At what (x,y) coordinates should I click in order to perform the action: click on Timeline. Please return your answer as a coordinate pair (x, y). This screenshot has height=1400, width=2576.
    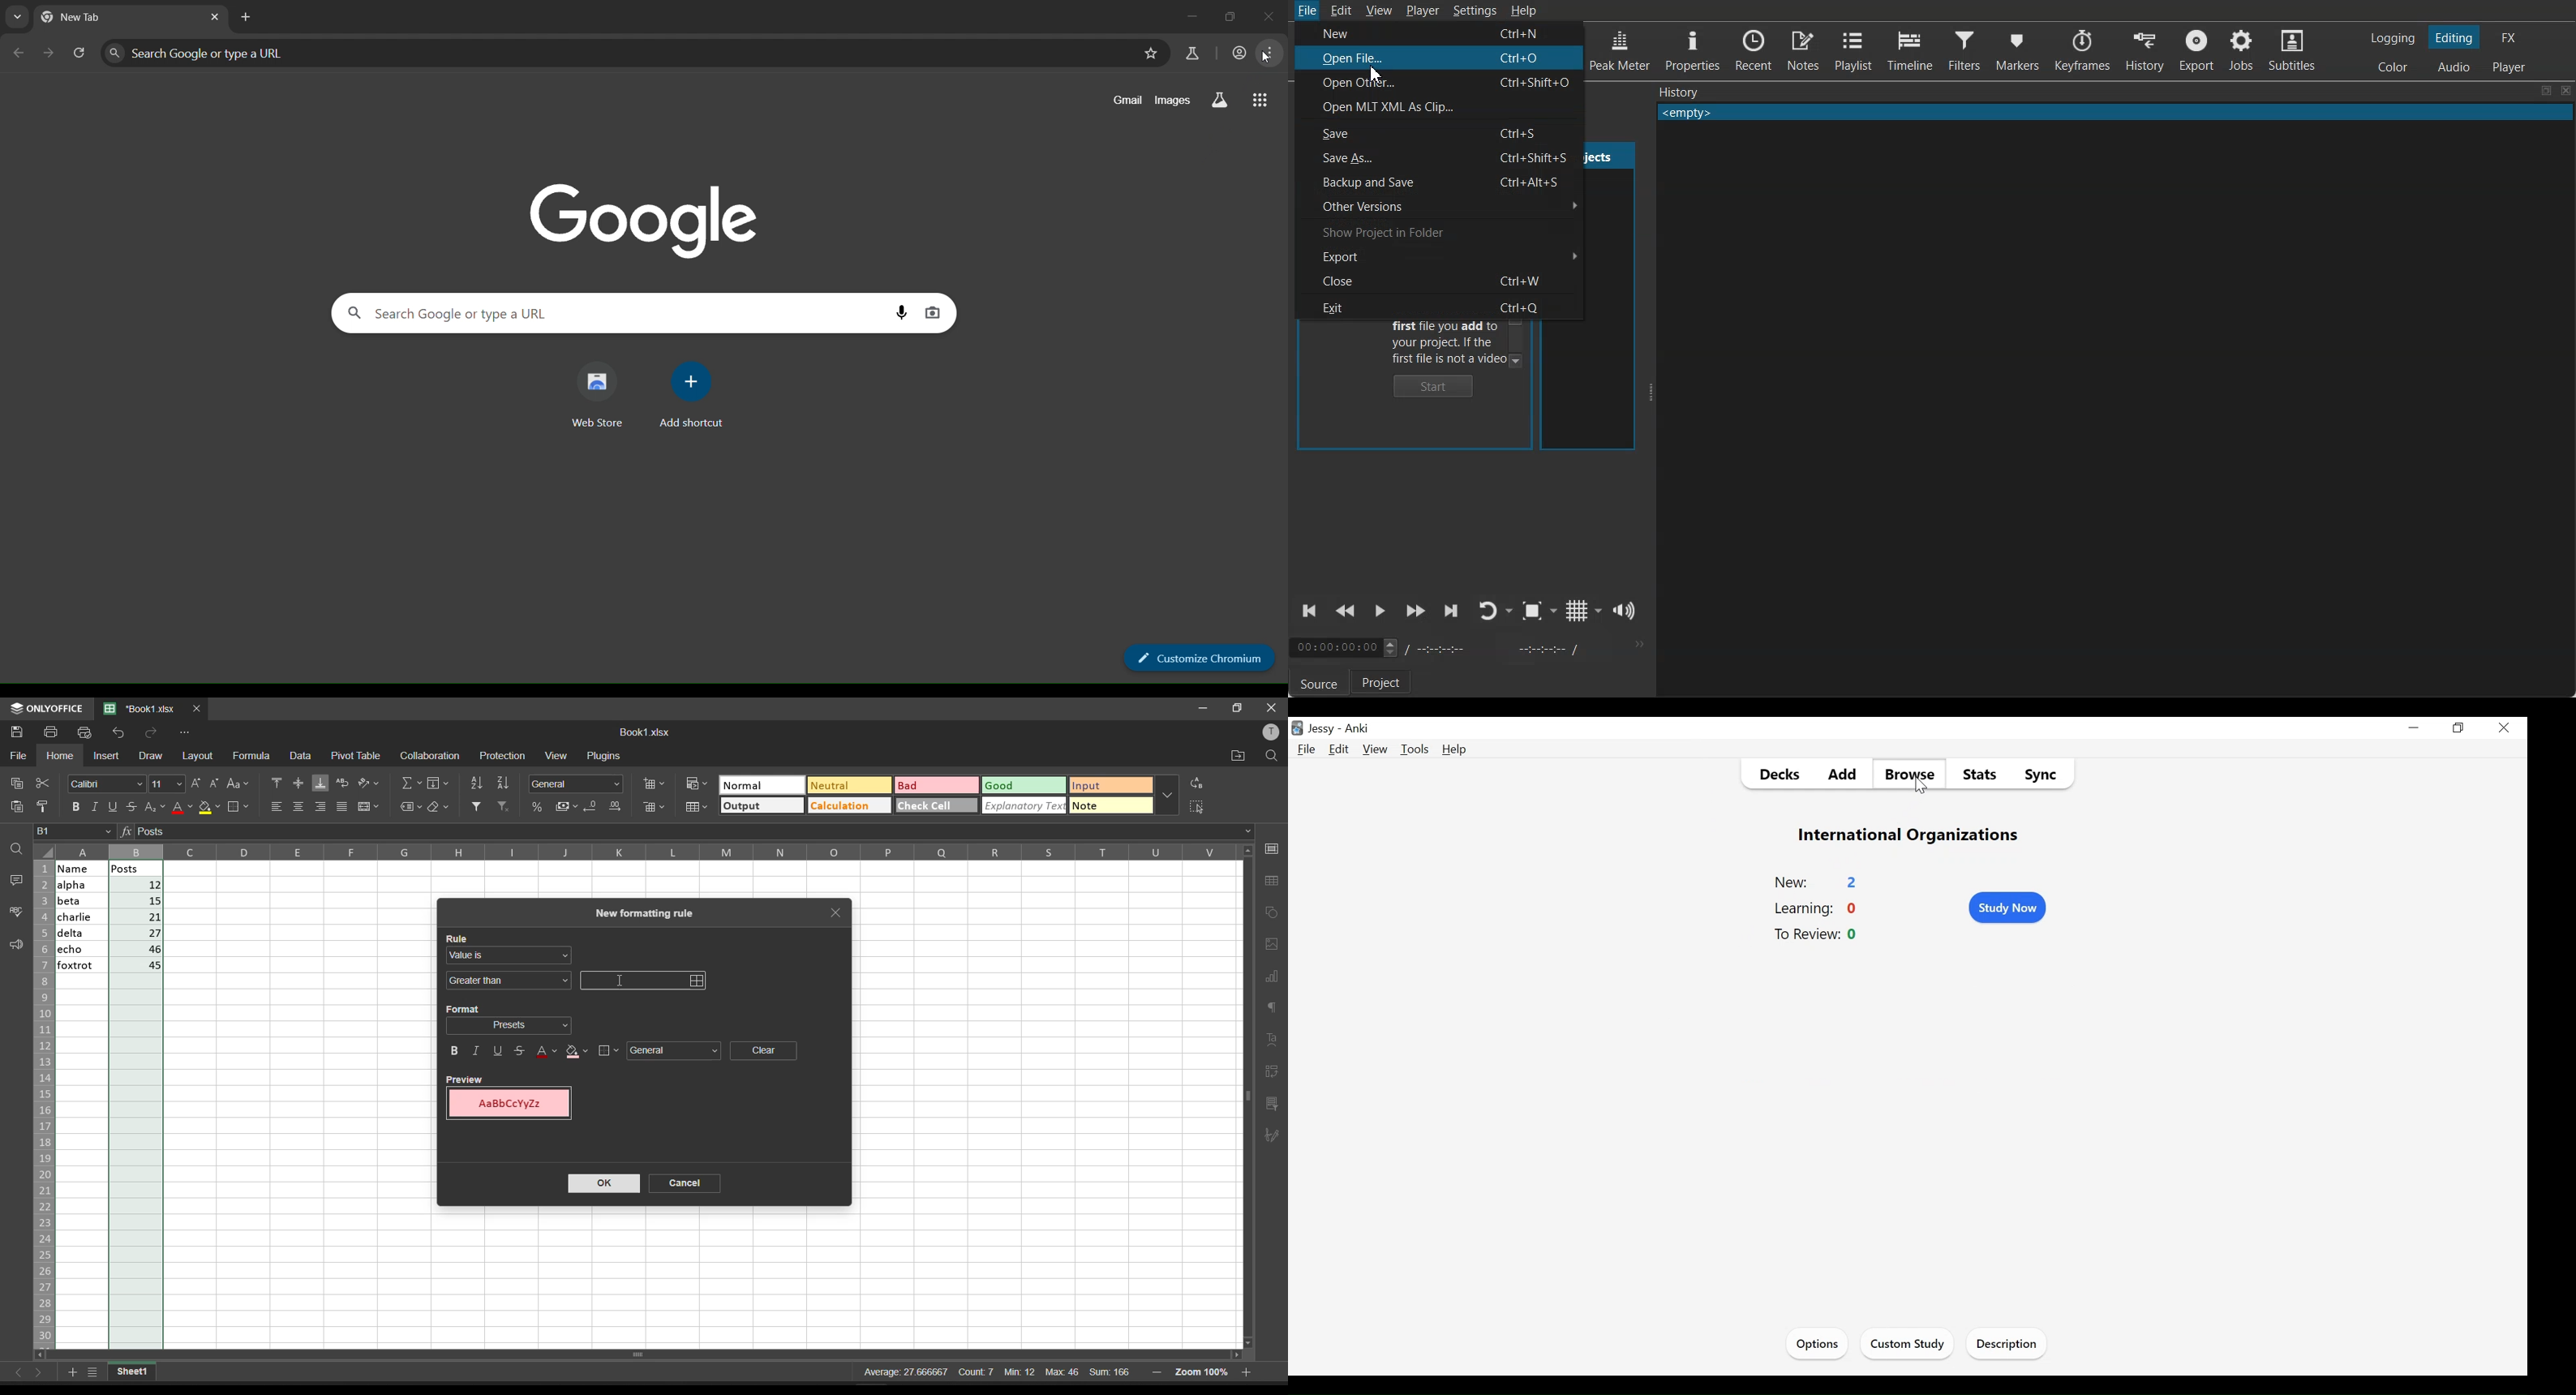
    Looking at the image, I should click on (1908, 48).